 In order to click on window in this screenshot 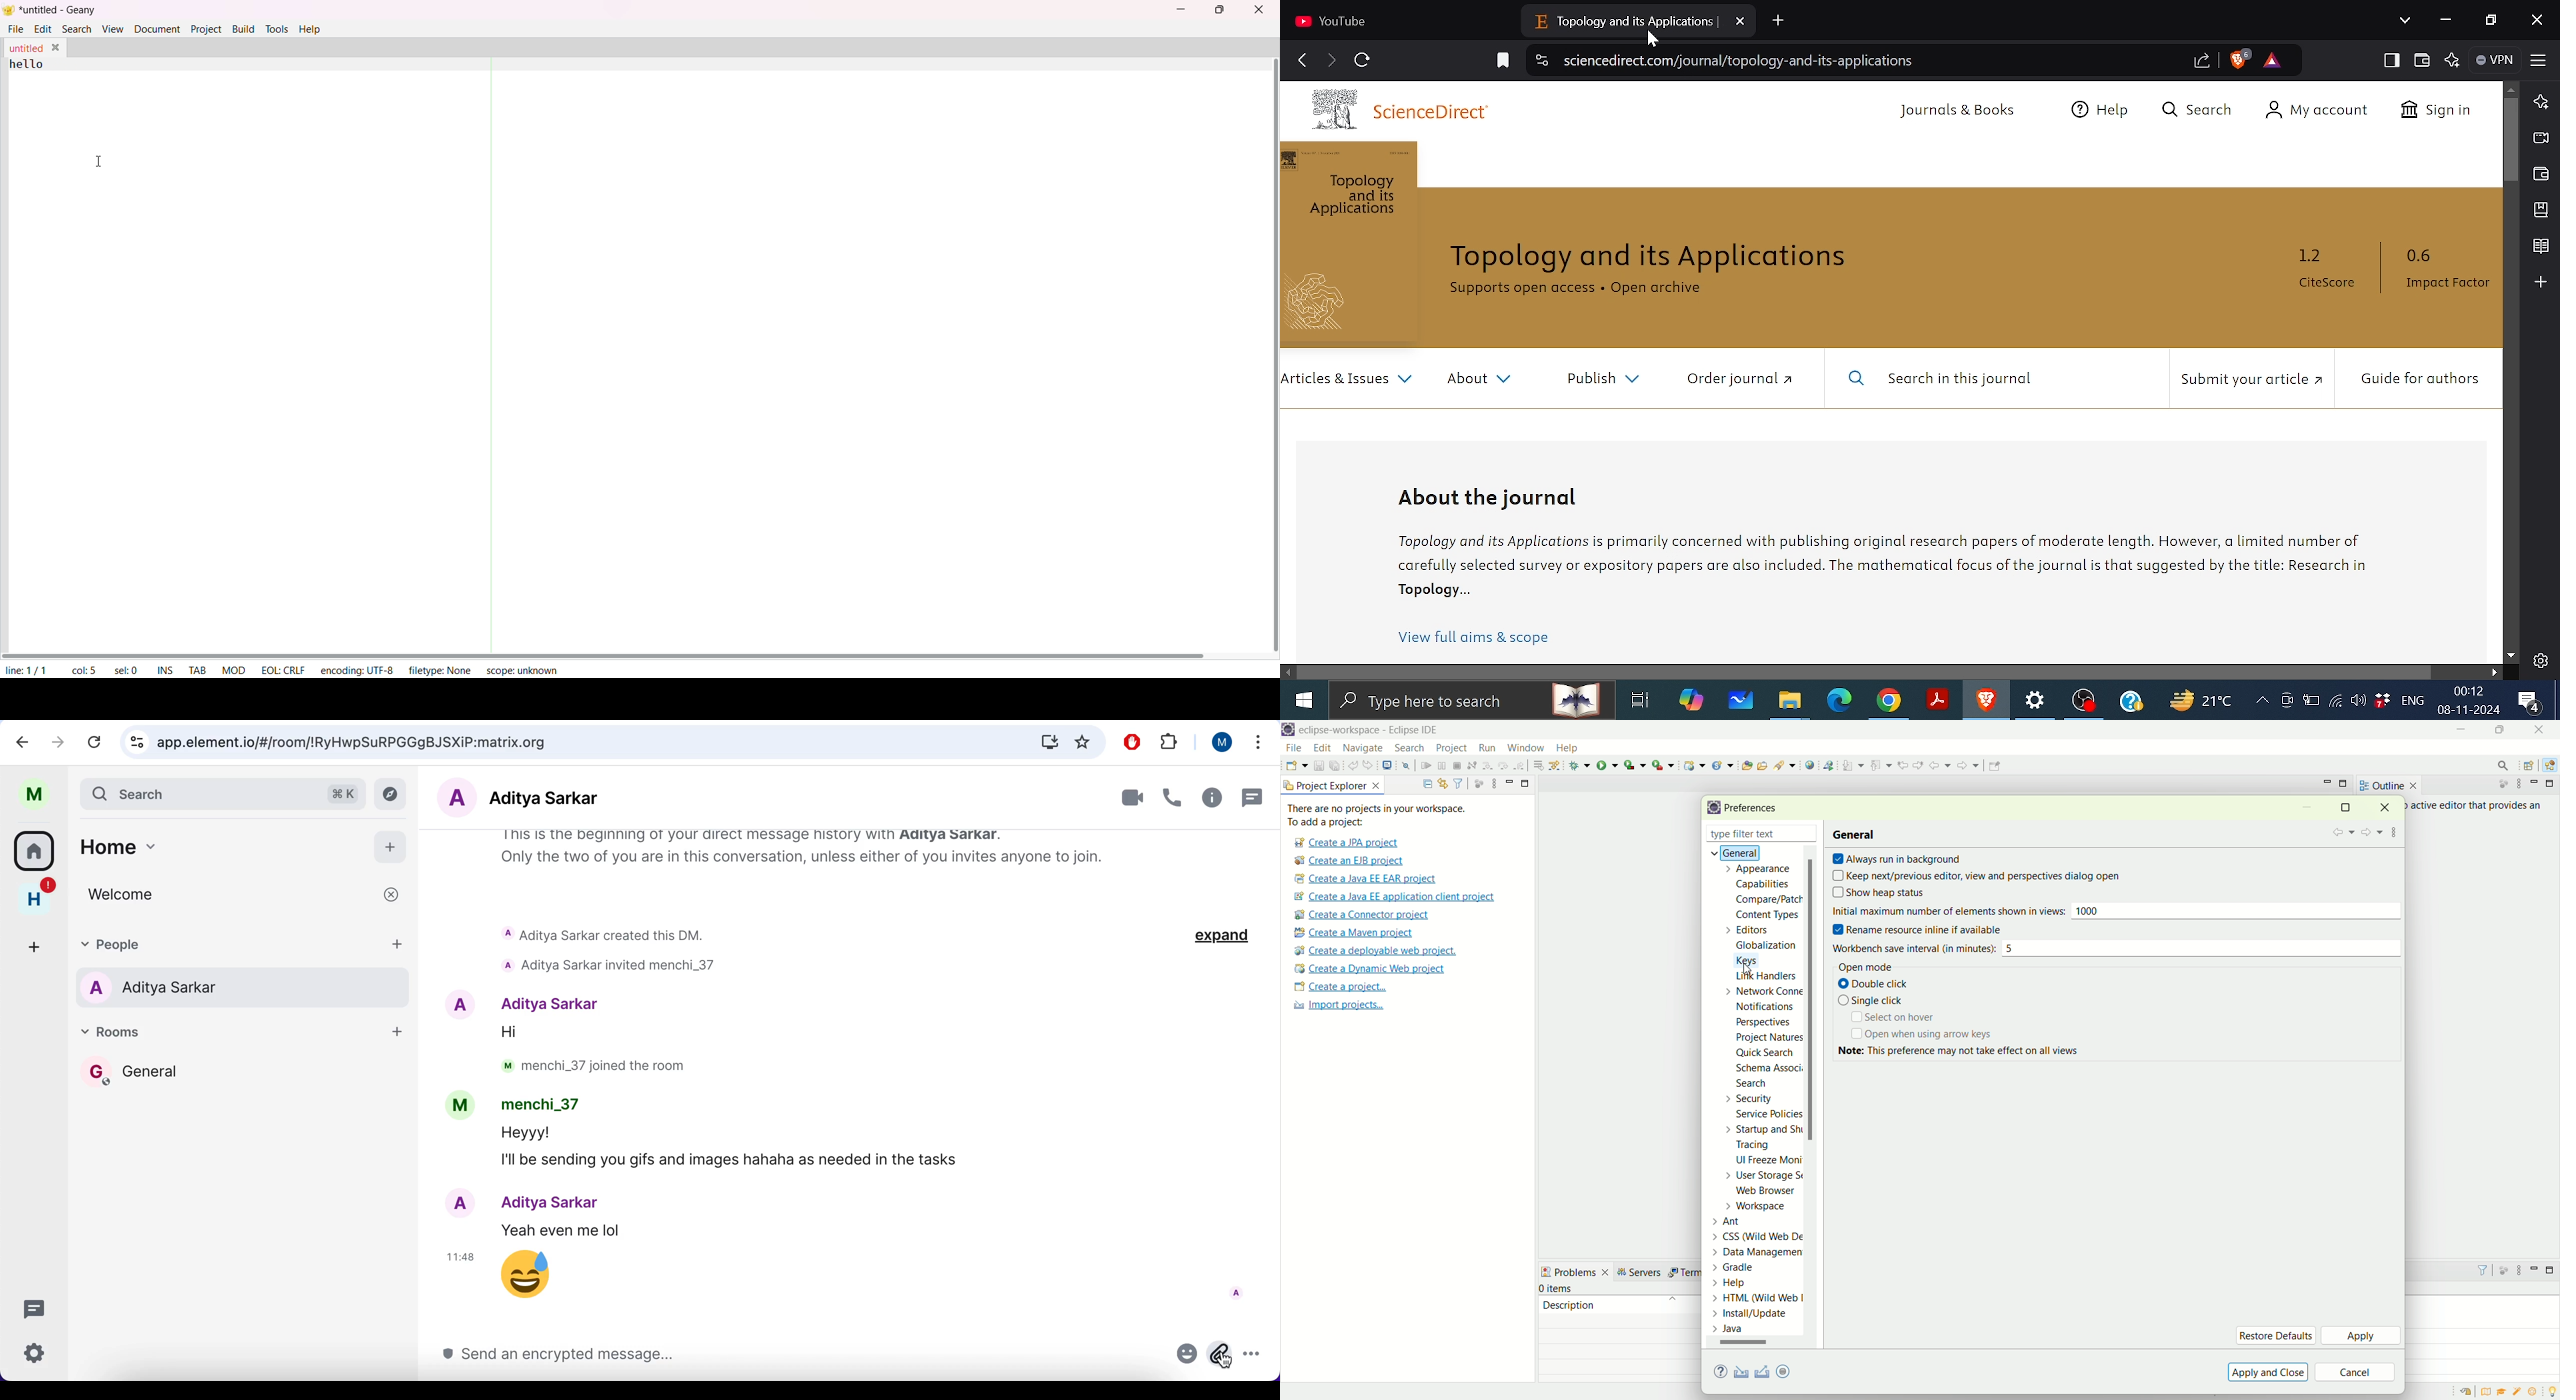, I will do `click(1525, 745)`.